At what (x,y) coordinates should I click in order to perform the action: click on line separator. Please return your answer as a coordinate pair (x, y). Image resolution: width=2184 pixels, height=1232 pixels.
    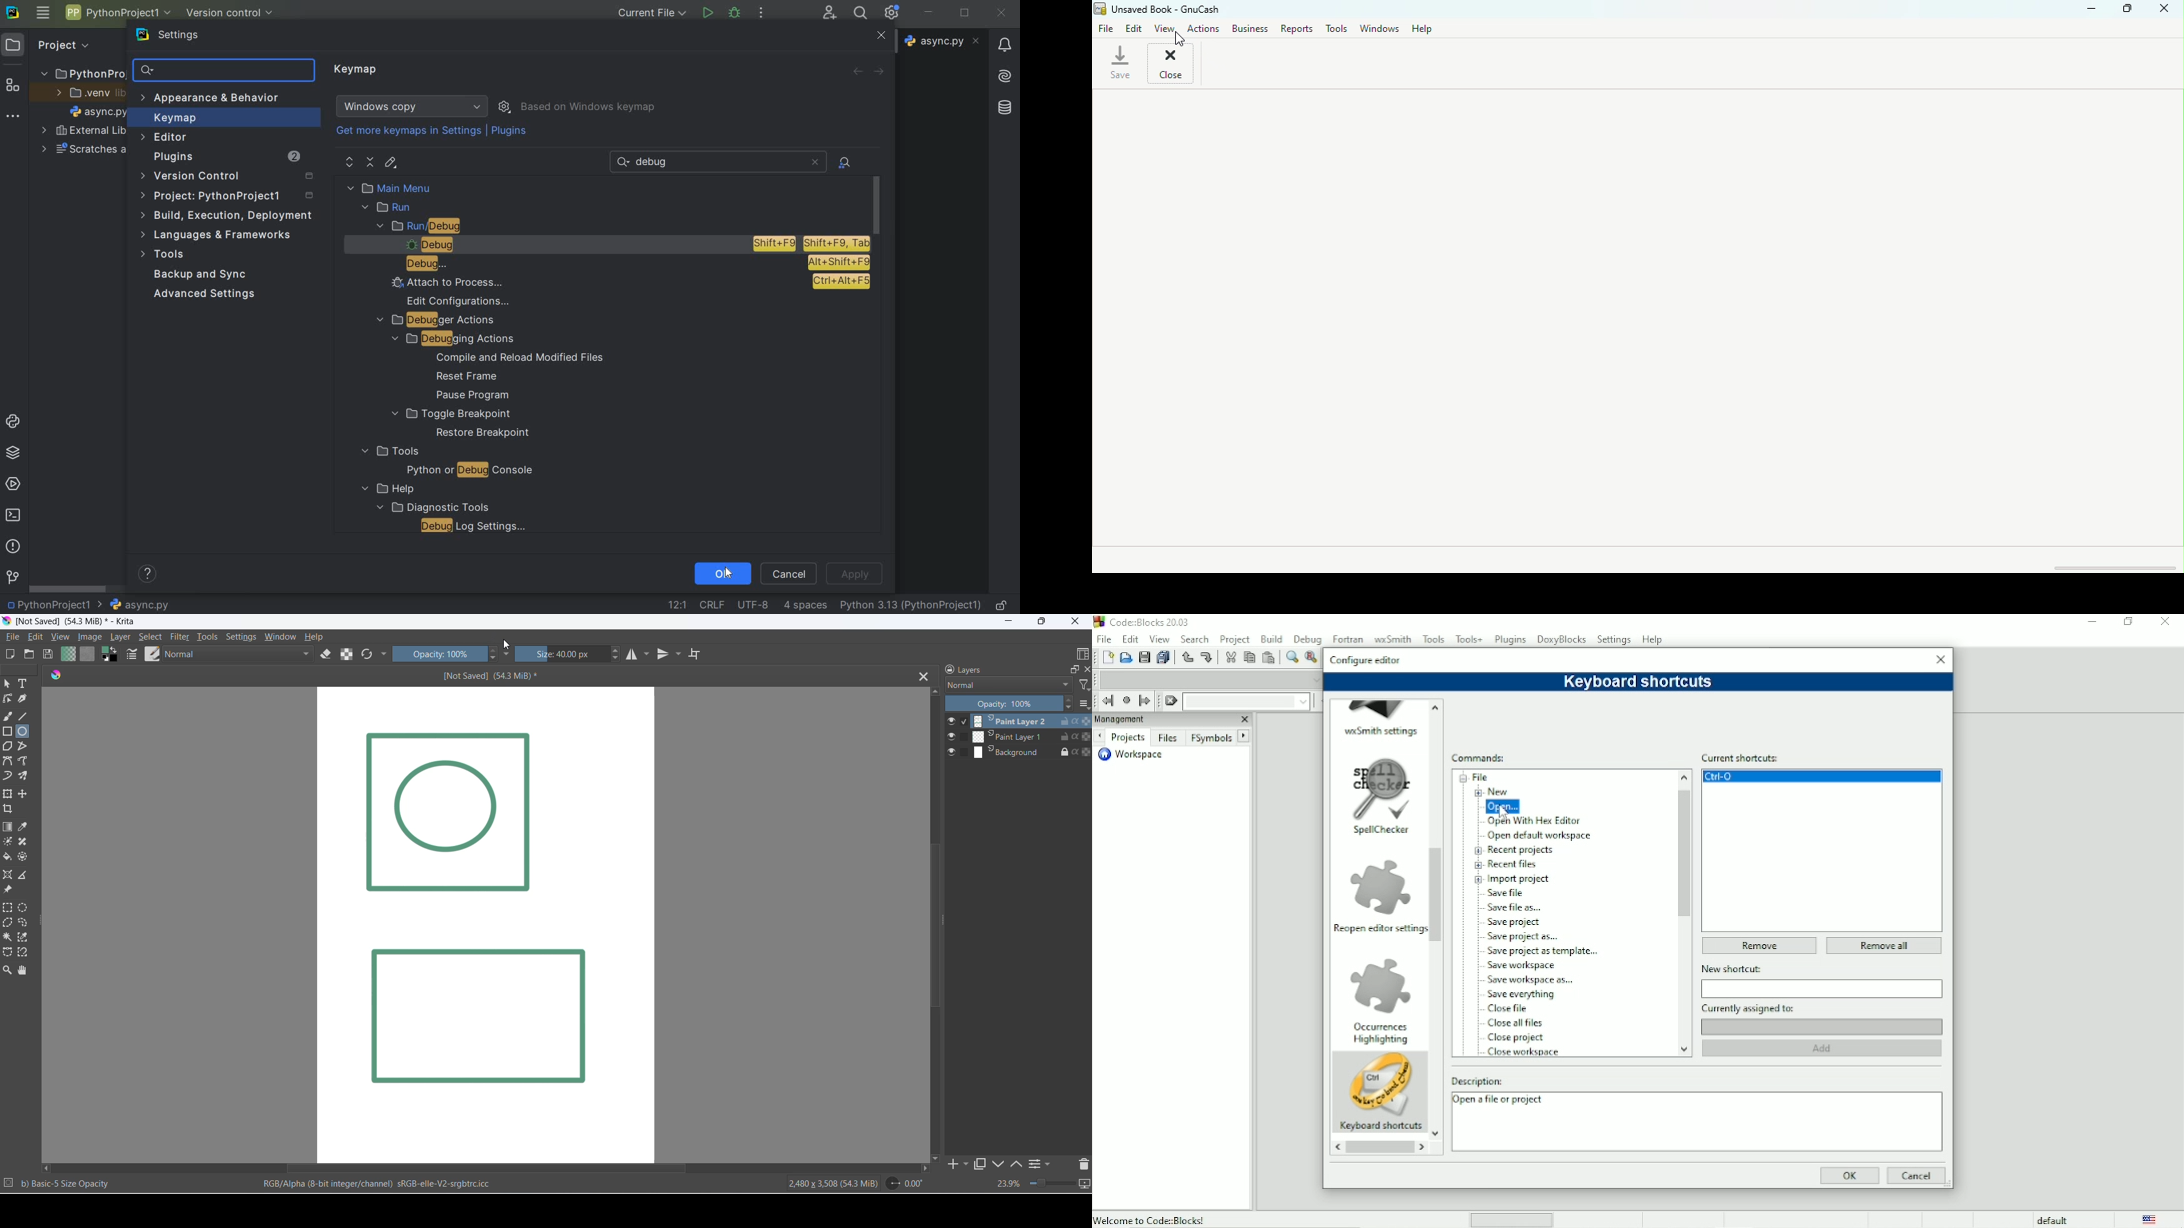
    Looking at the image, I should click on (712, 605).